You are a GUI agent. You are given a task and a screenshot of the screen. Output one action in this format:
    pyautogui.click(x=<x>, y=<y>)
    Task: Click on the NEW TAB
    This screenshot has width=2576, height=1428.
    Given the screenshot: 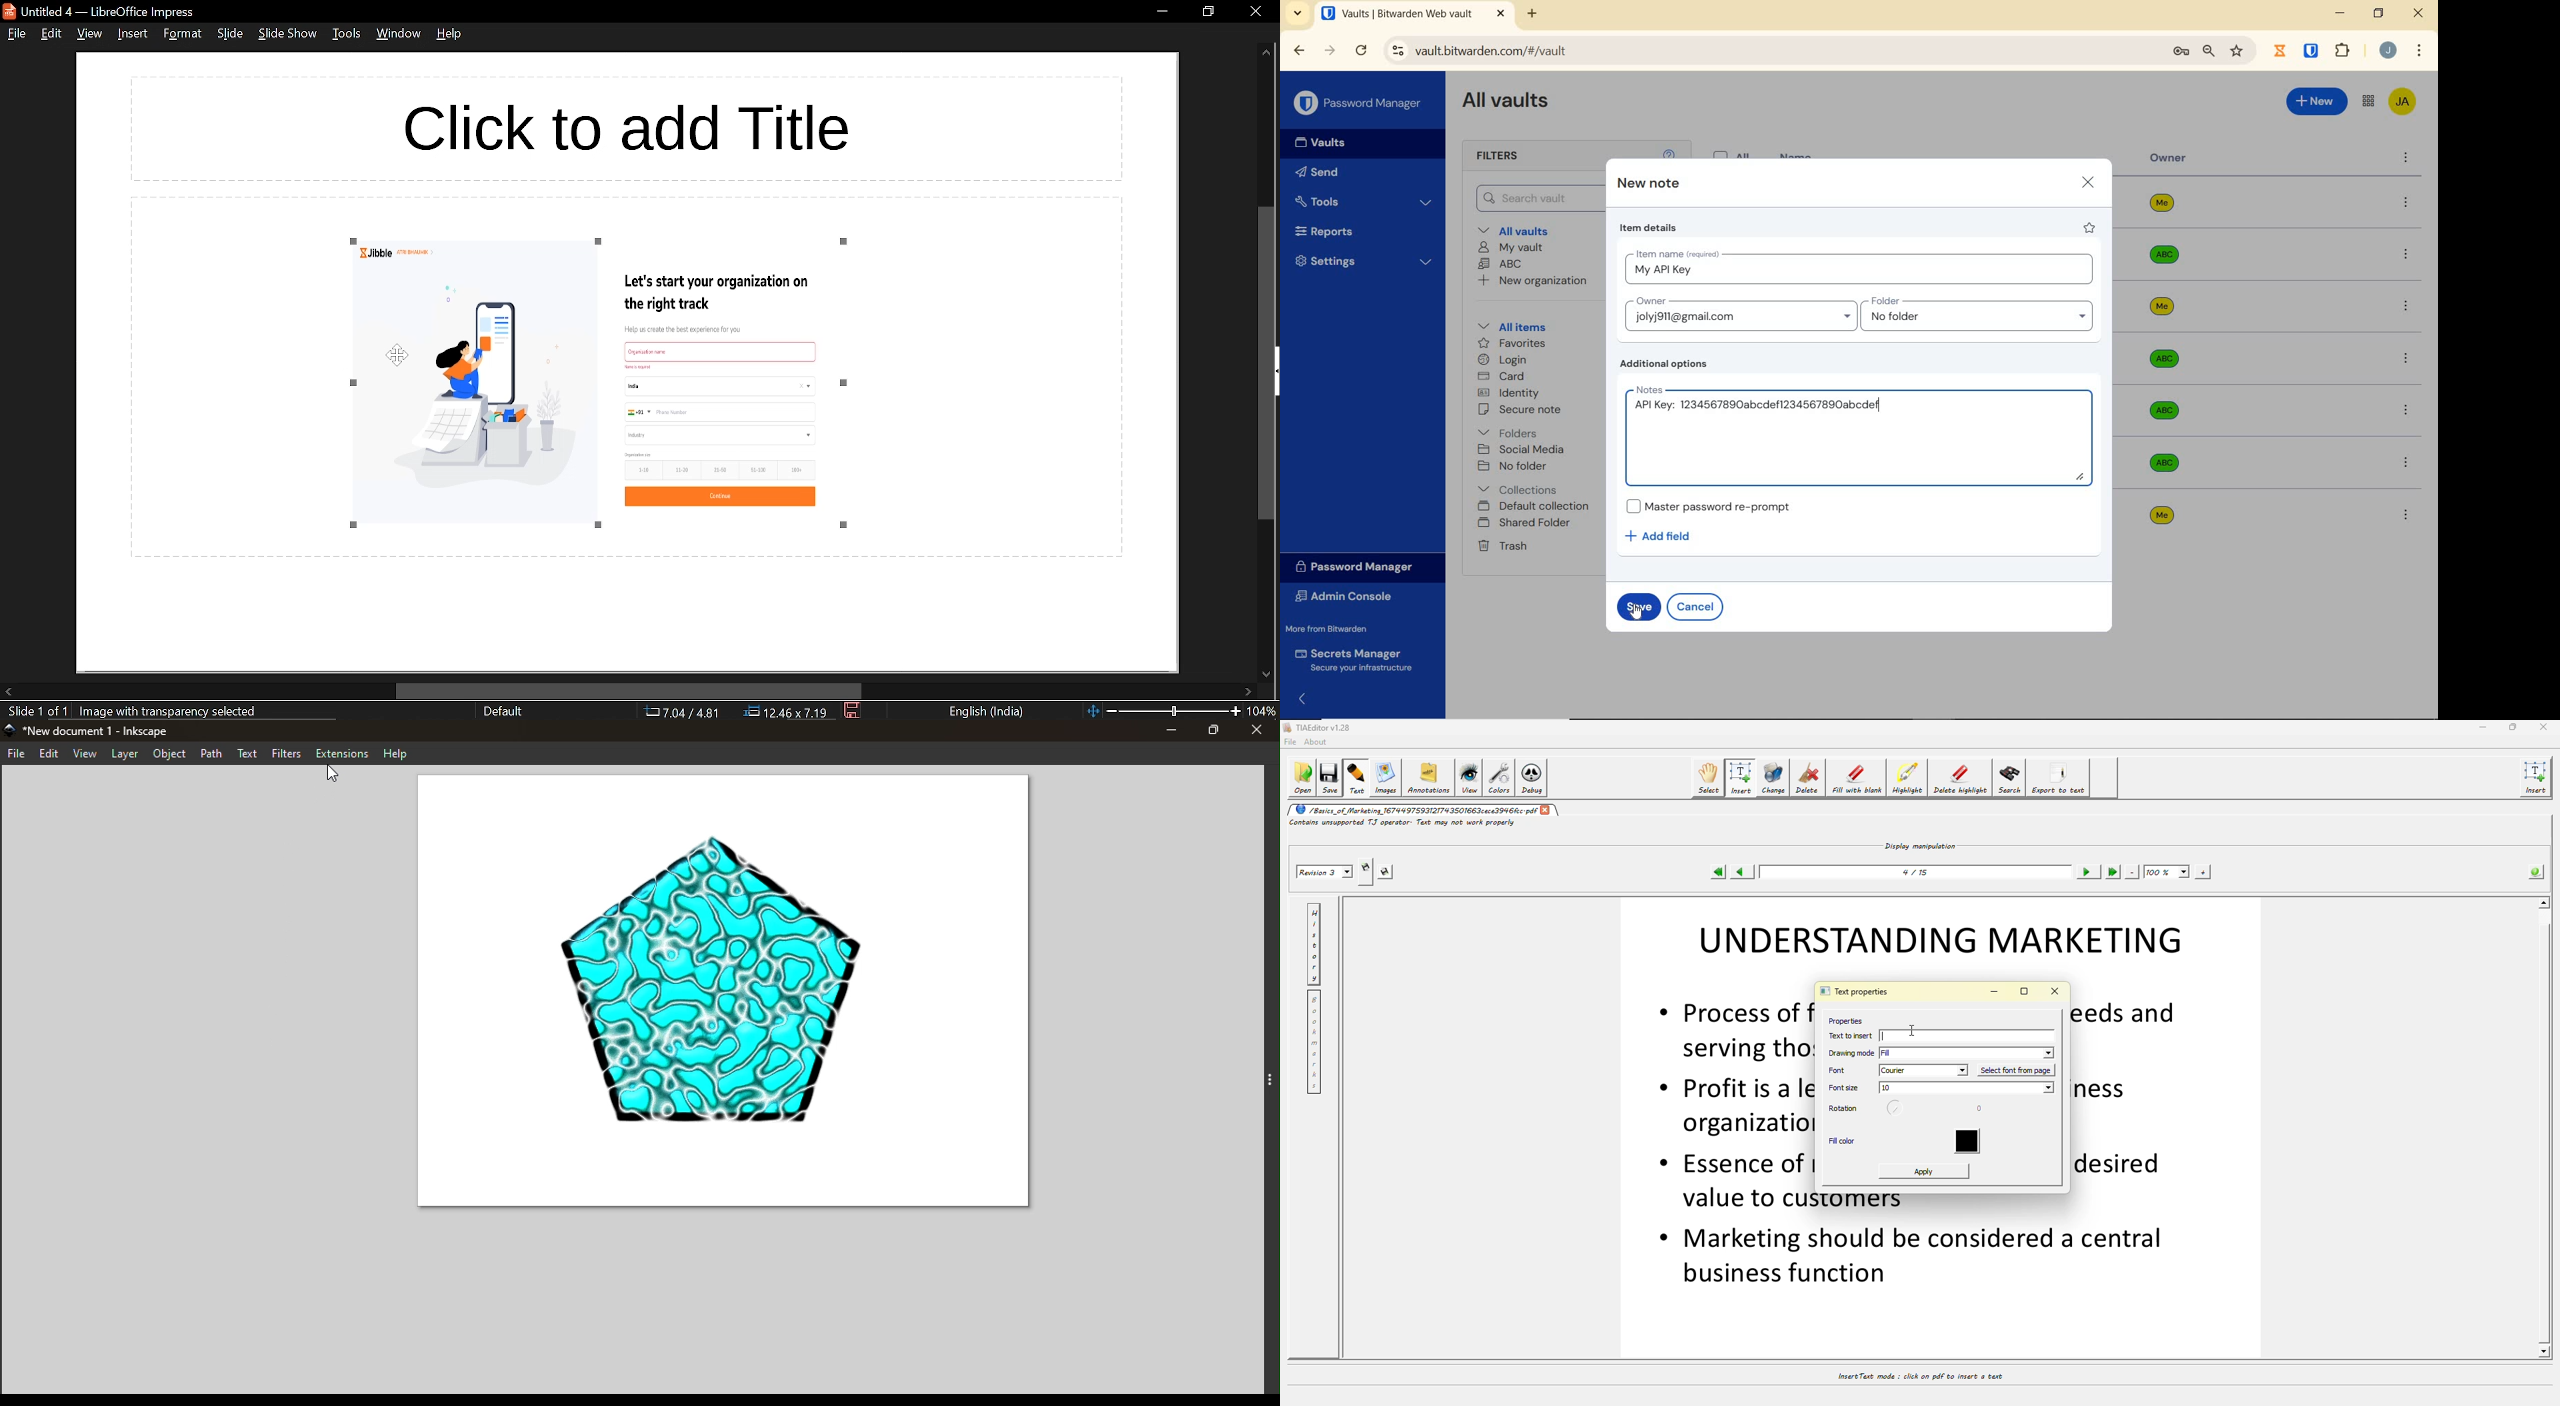 What is the action you would take?
    pyautogui.click(x=1534, y=14)
    